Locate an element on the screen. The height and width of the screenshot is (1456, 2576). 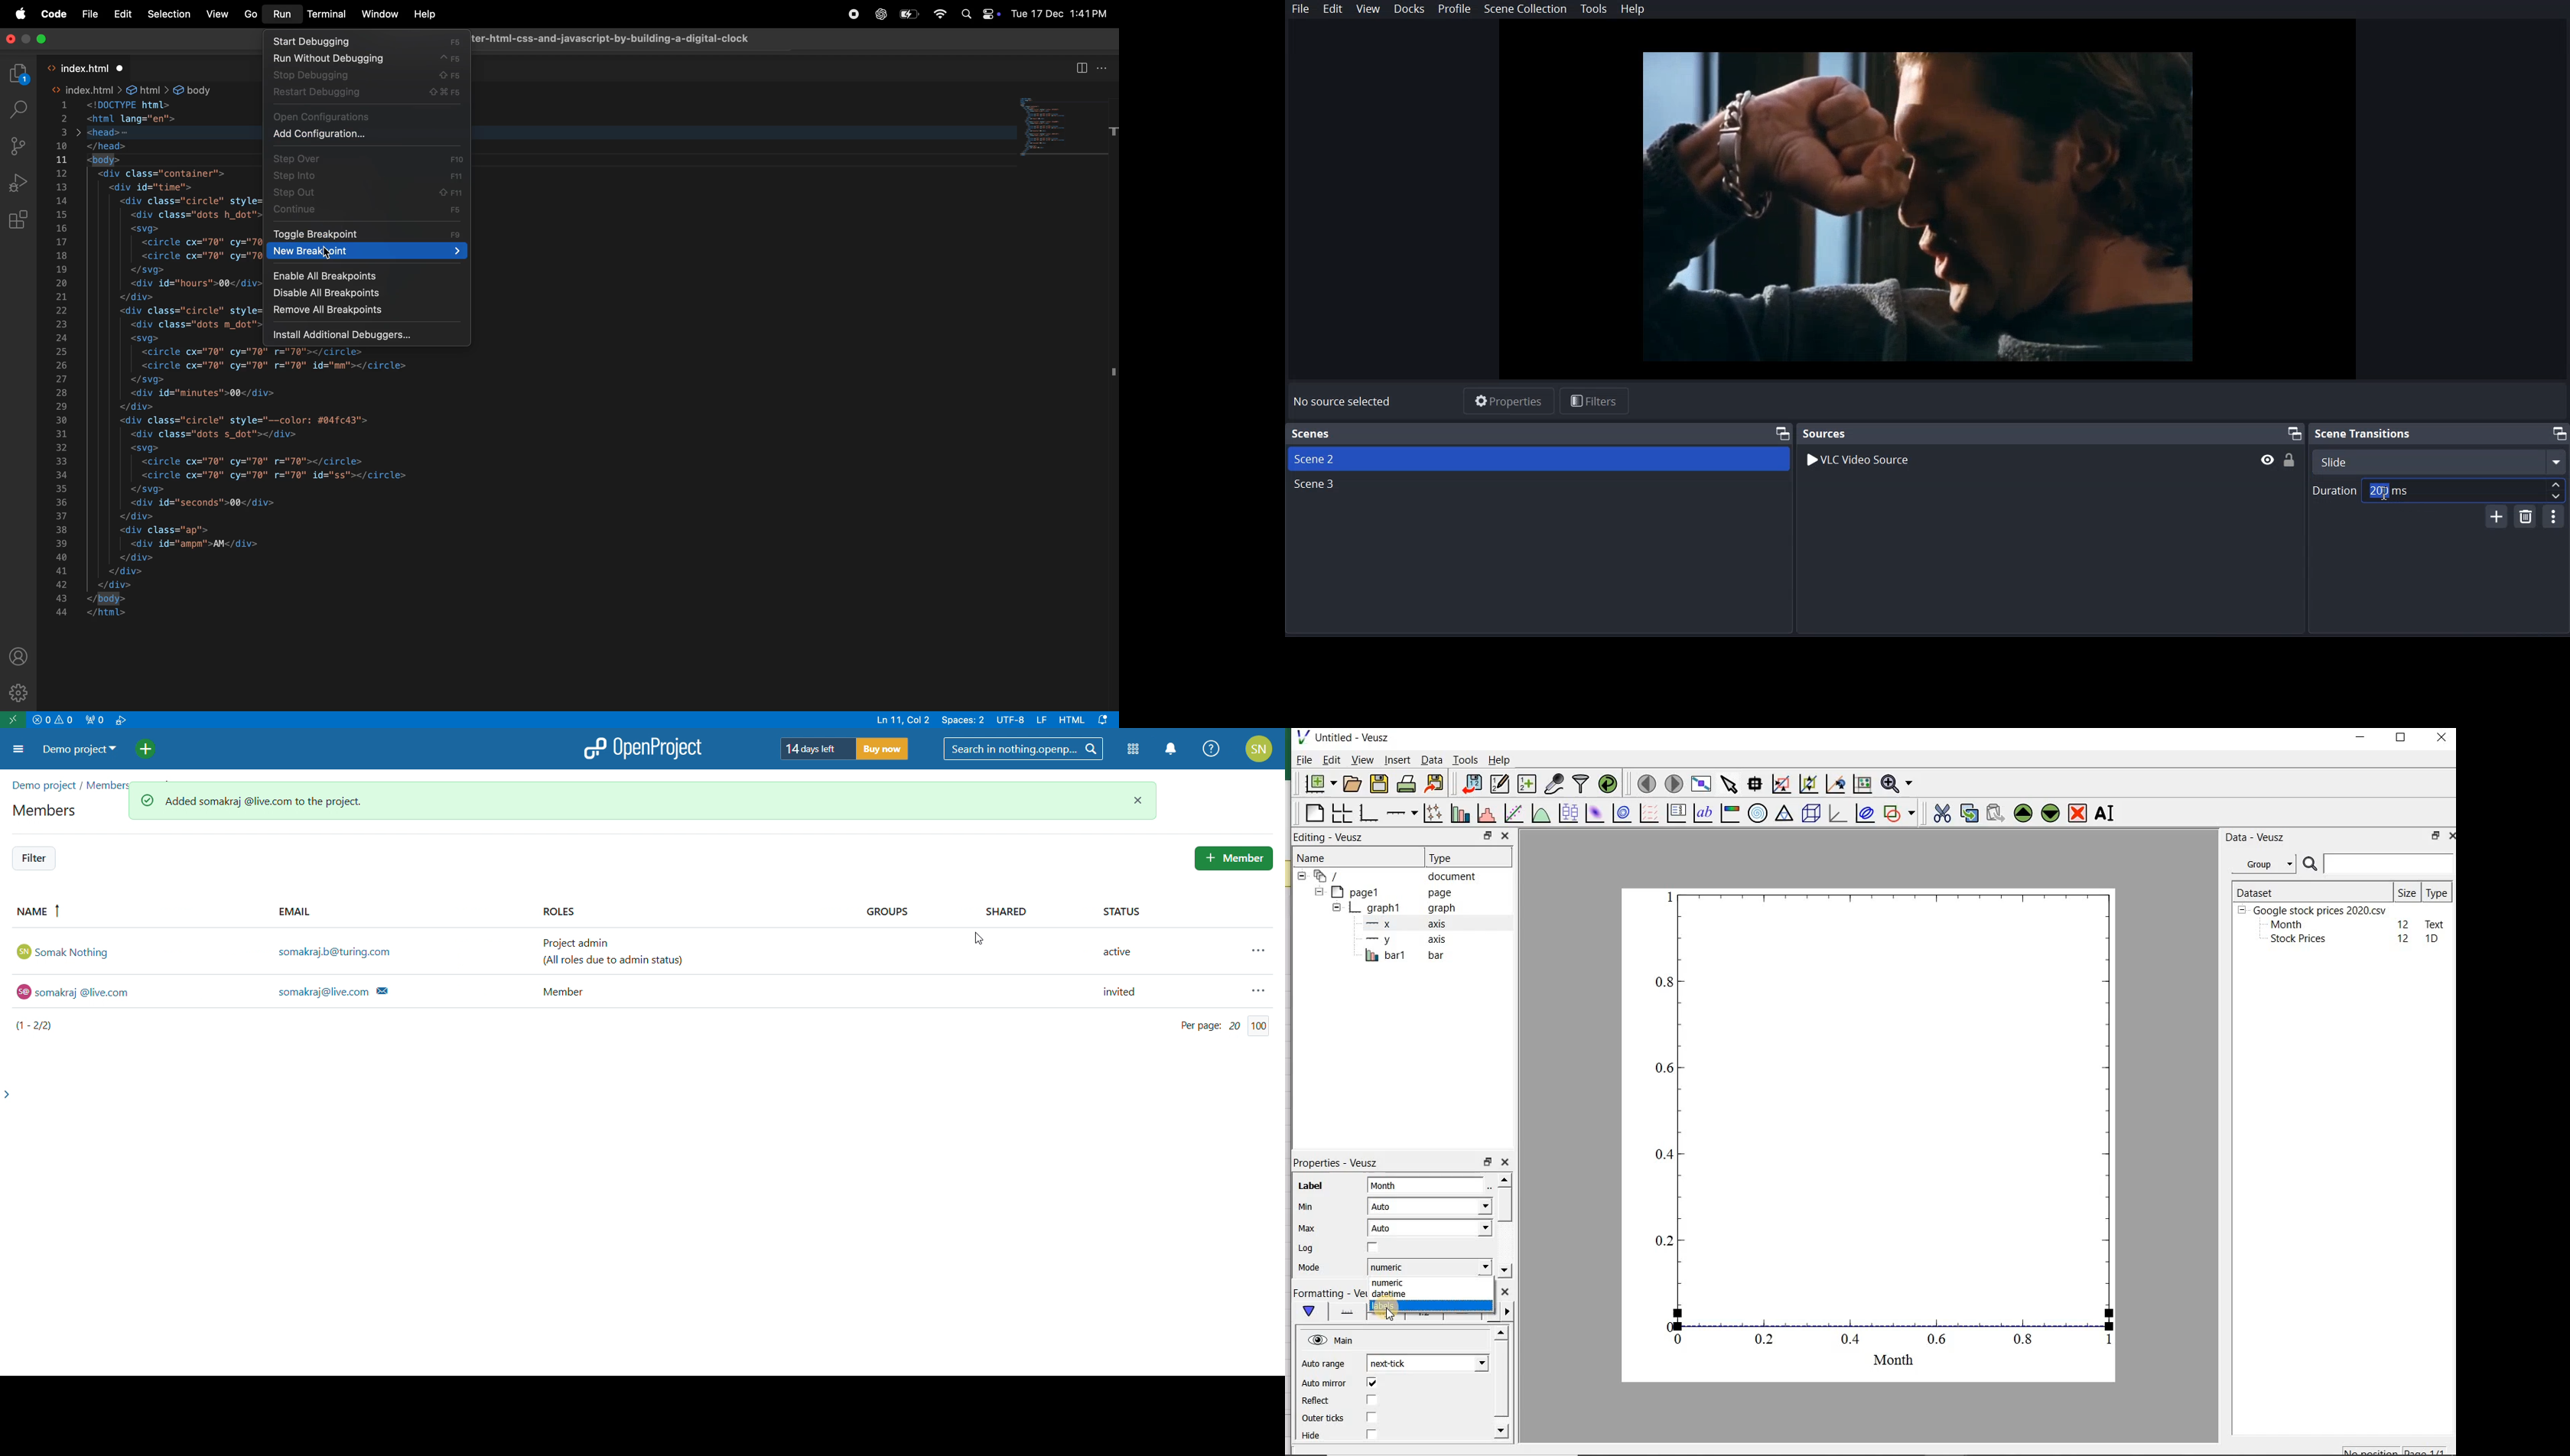
Scene transition is located at coordinates (2439, 432).